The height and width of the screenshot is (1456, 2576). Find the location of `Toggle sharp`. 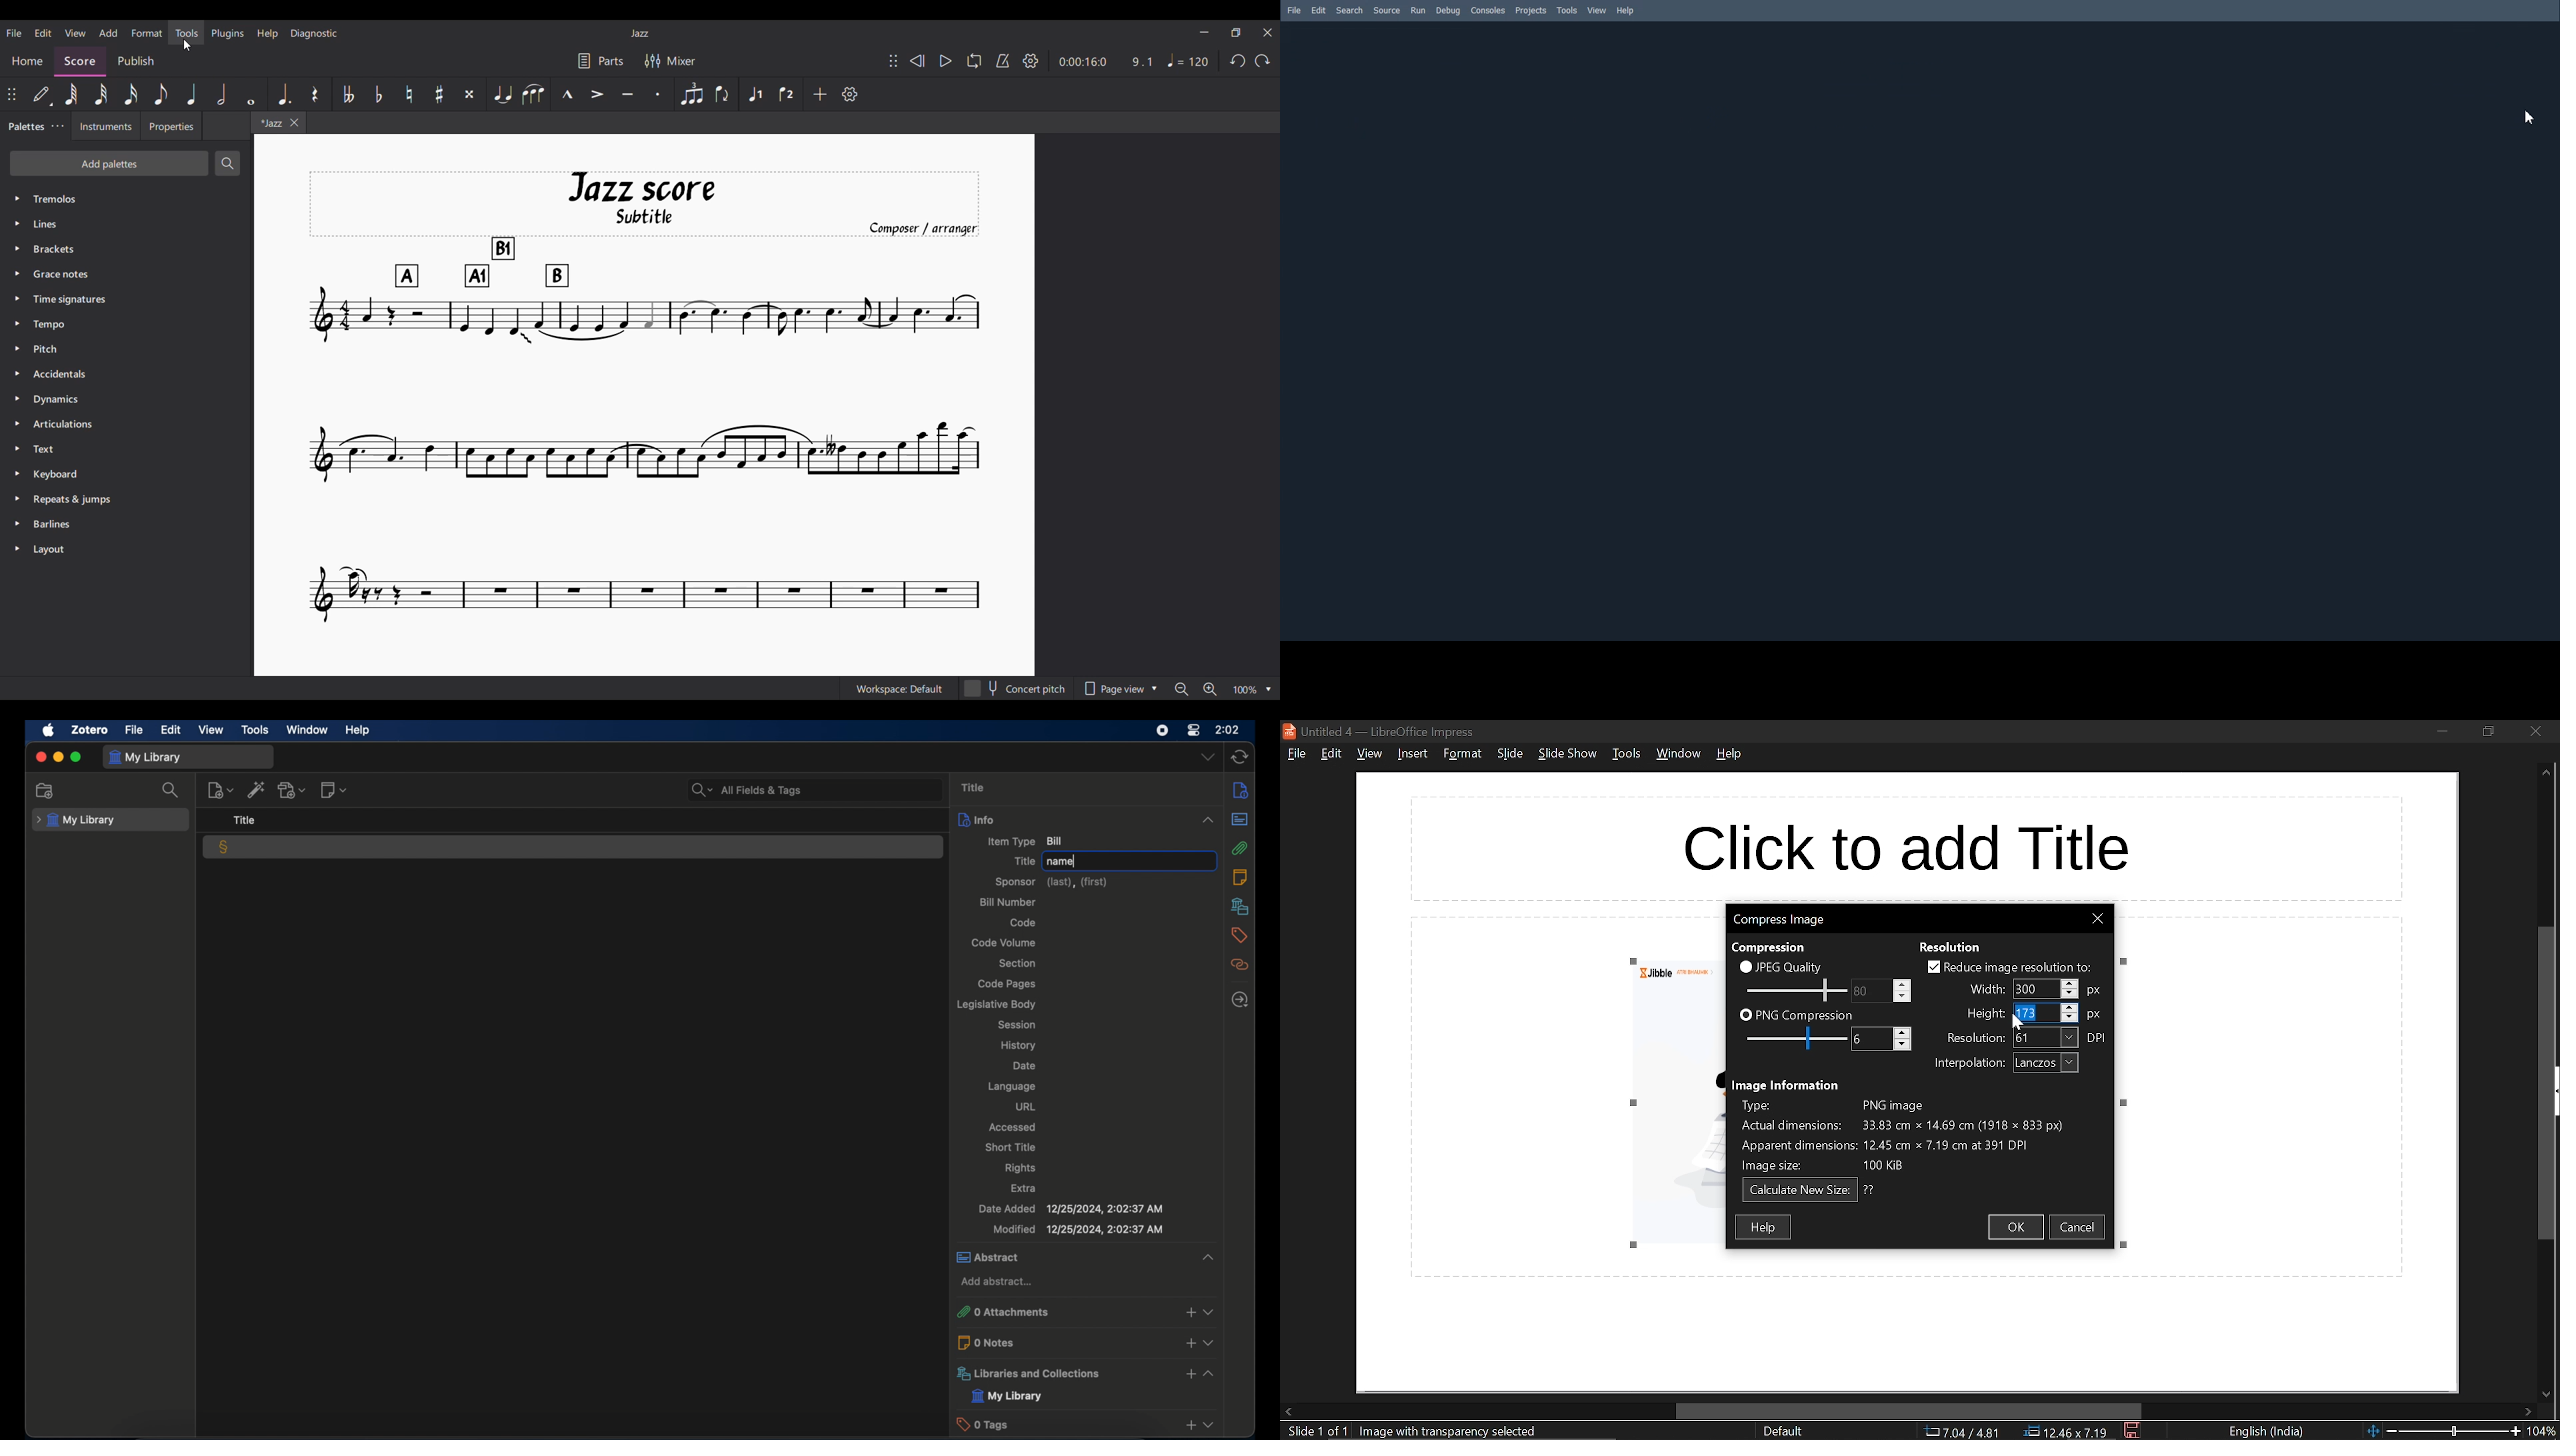

Toggle sharp is located at coordinates (439, 94).